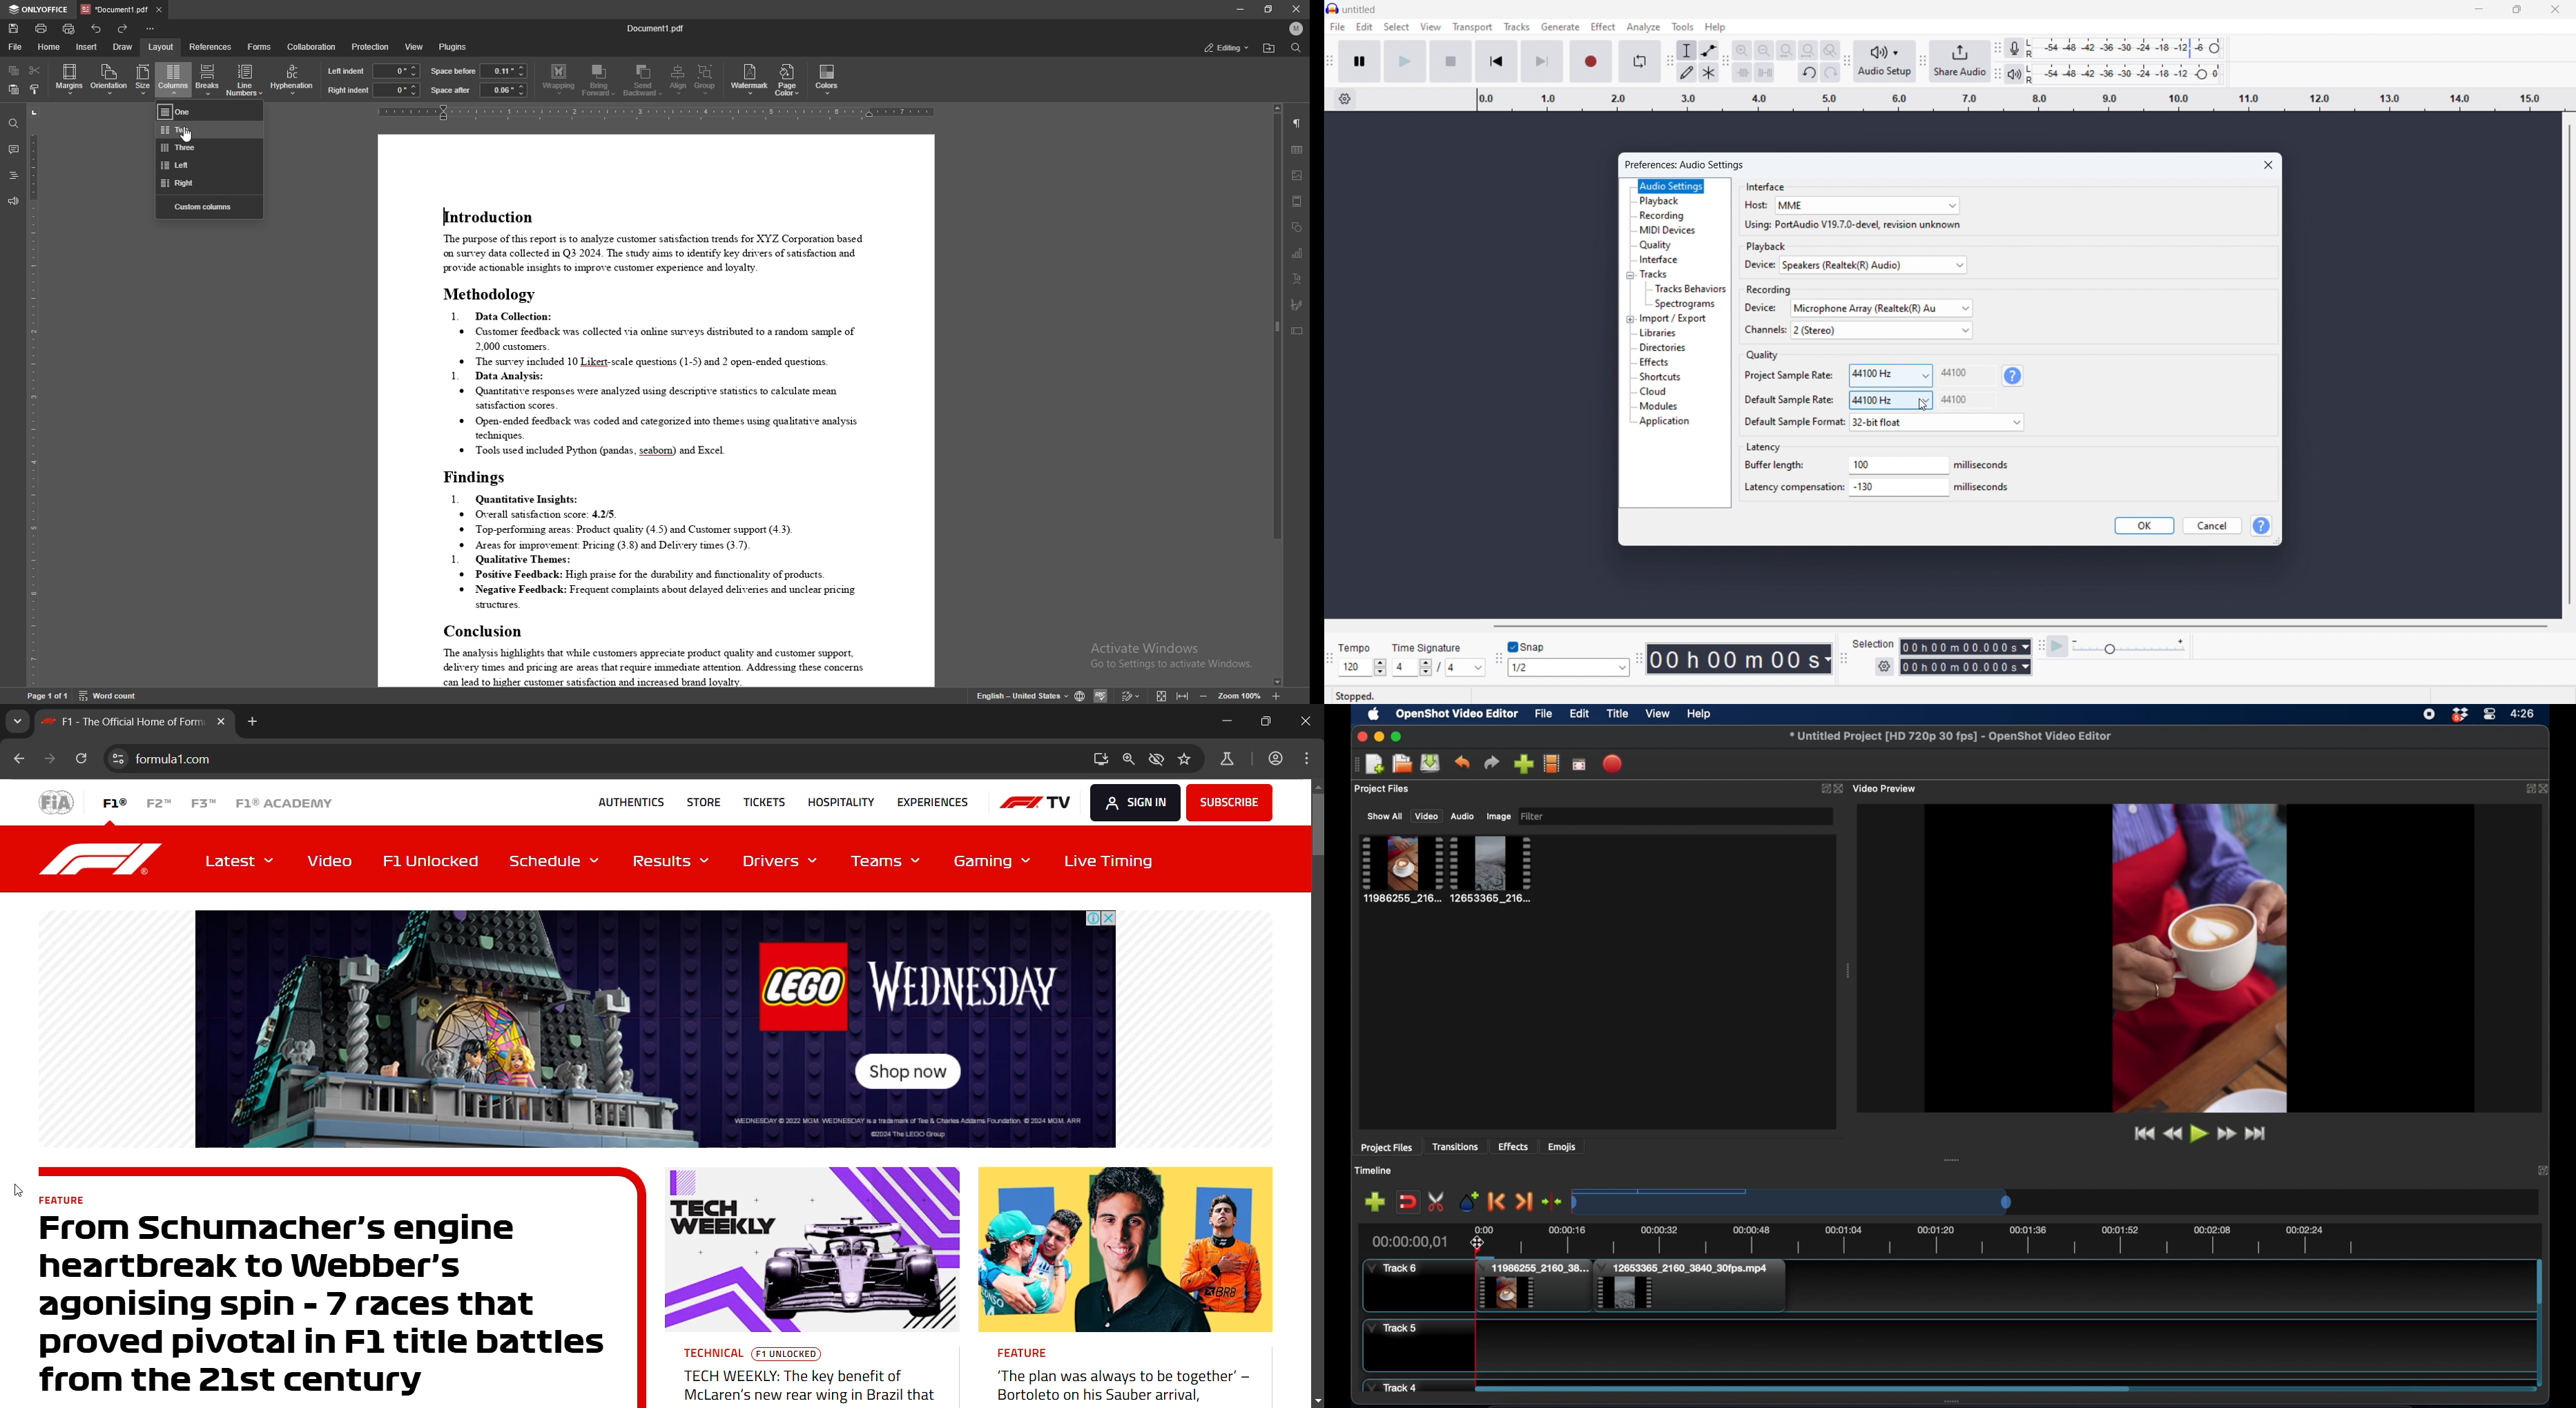 The width and height of the screenshot is (2576, 1428). What do you see at coordinates (1374, 1170) in the screenshot?
I see `timeline` at bounding box center [1374, 1170].